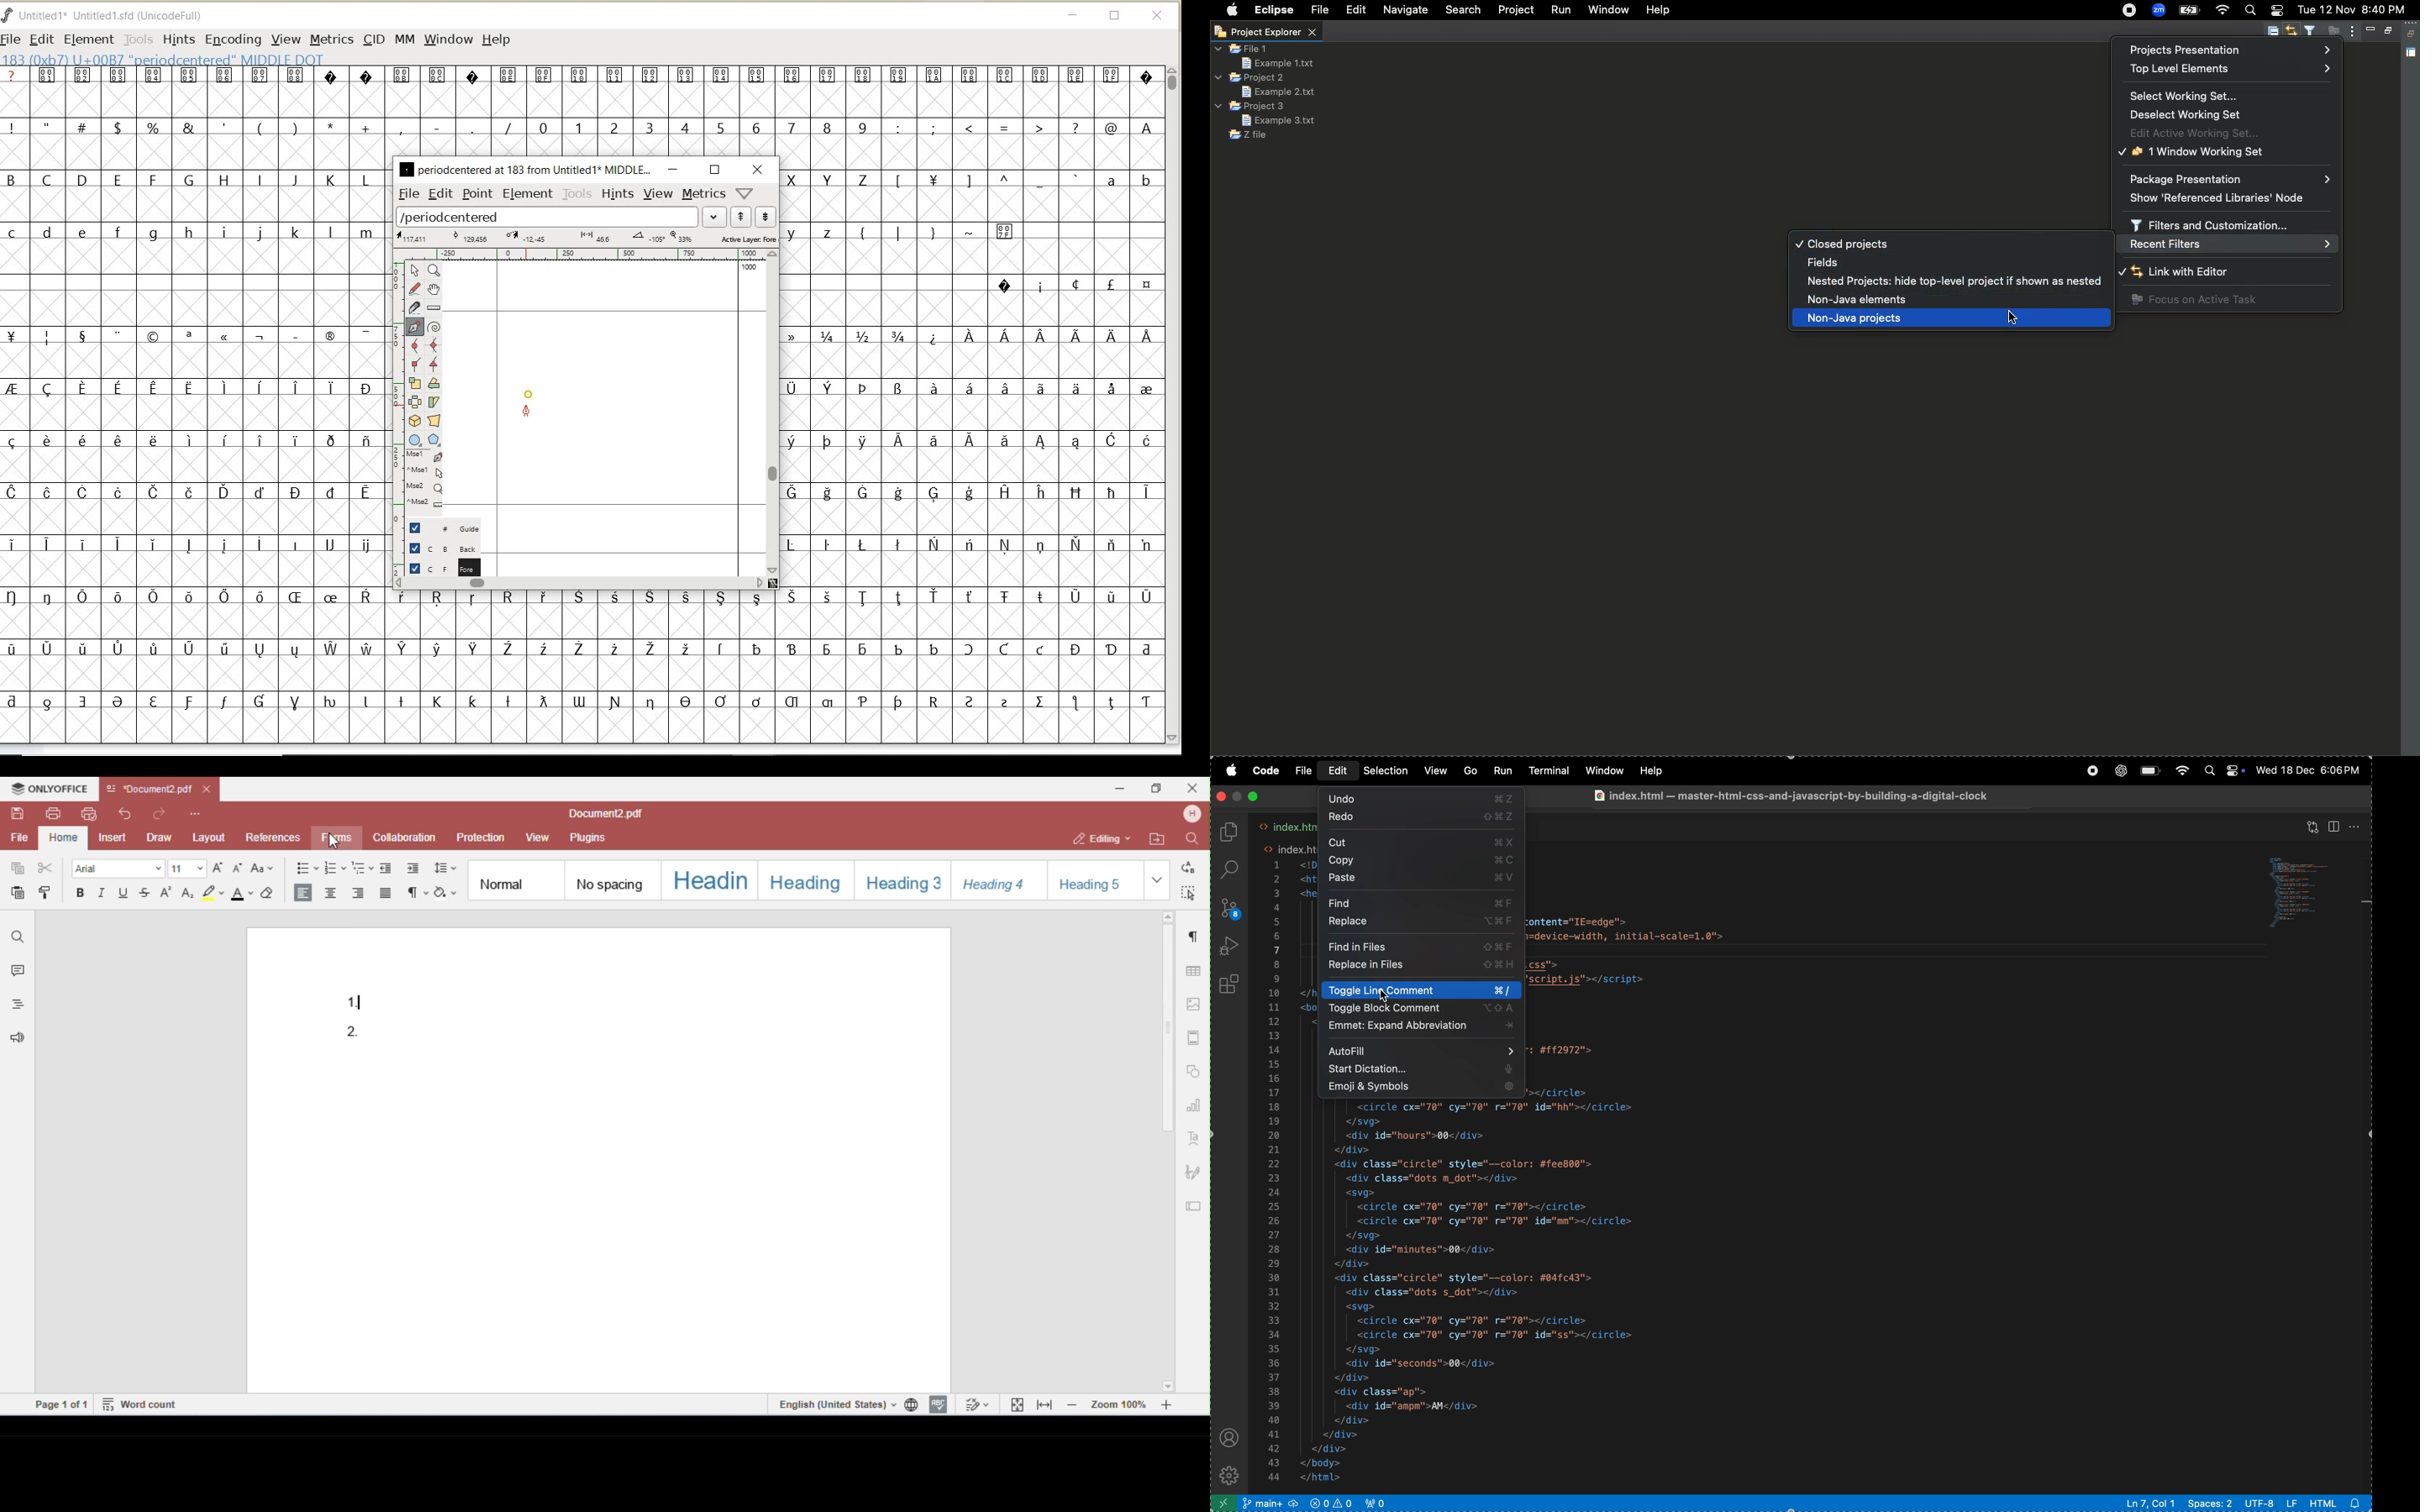 This screenshot has height=1512, width=2436. What do you see at coordinates (1277, 62) in the screenshot?
I see `Example 1 text file` at bounding box center [1277, 62].